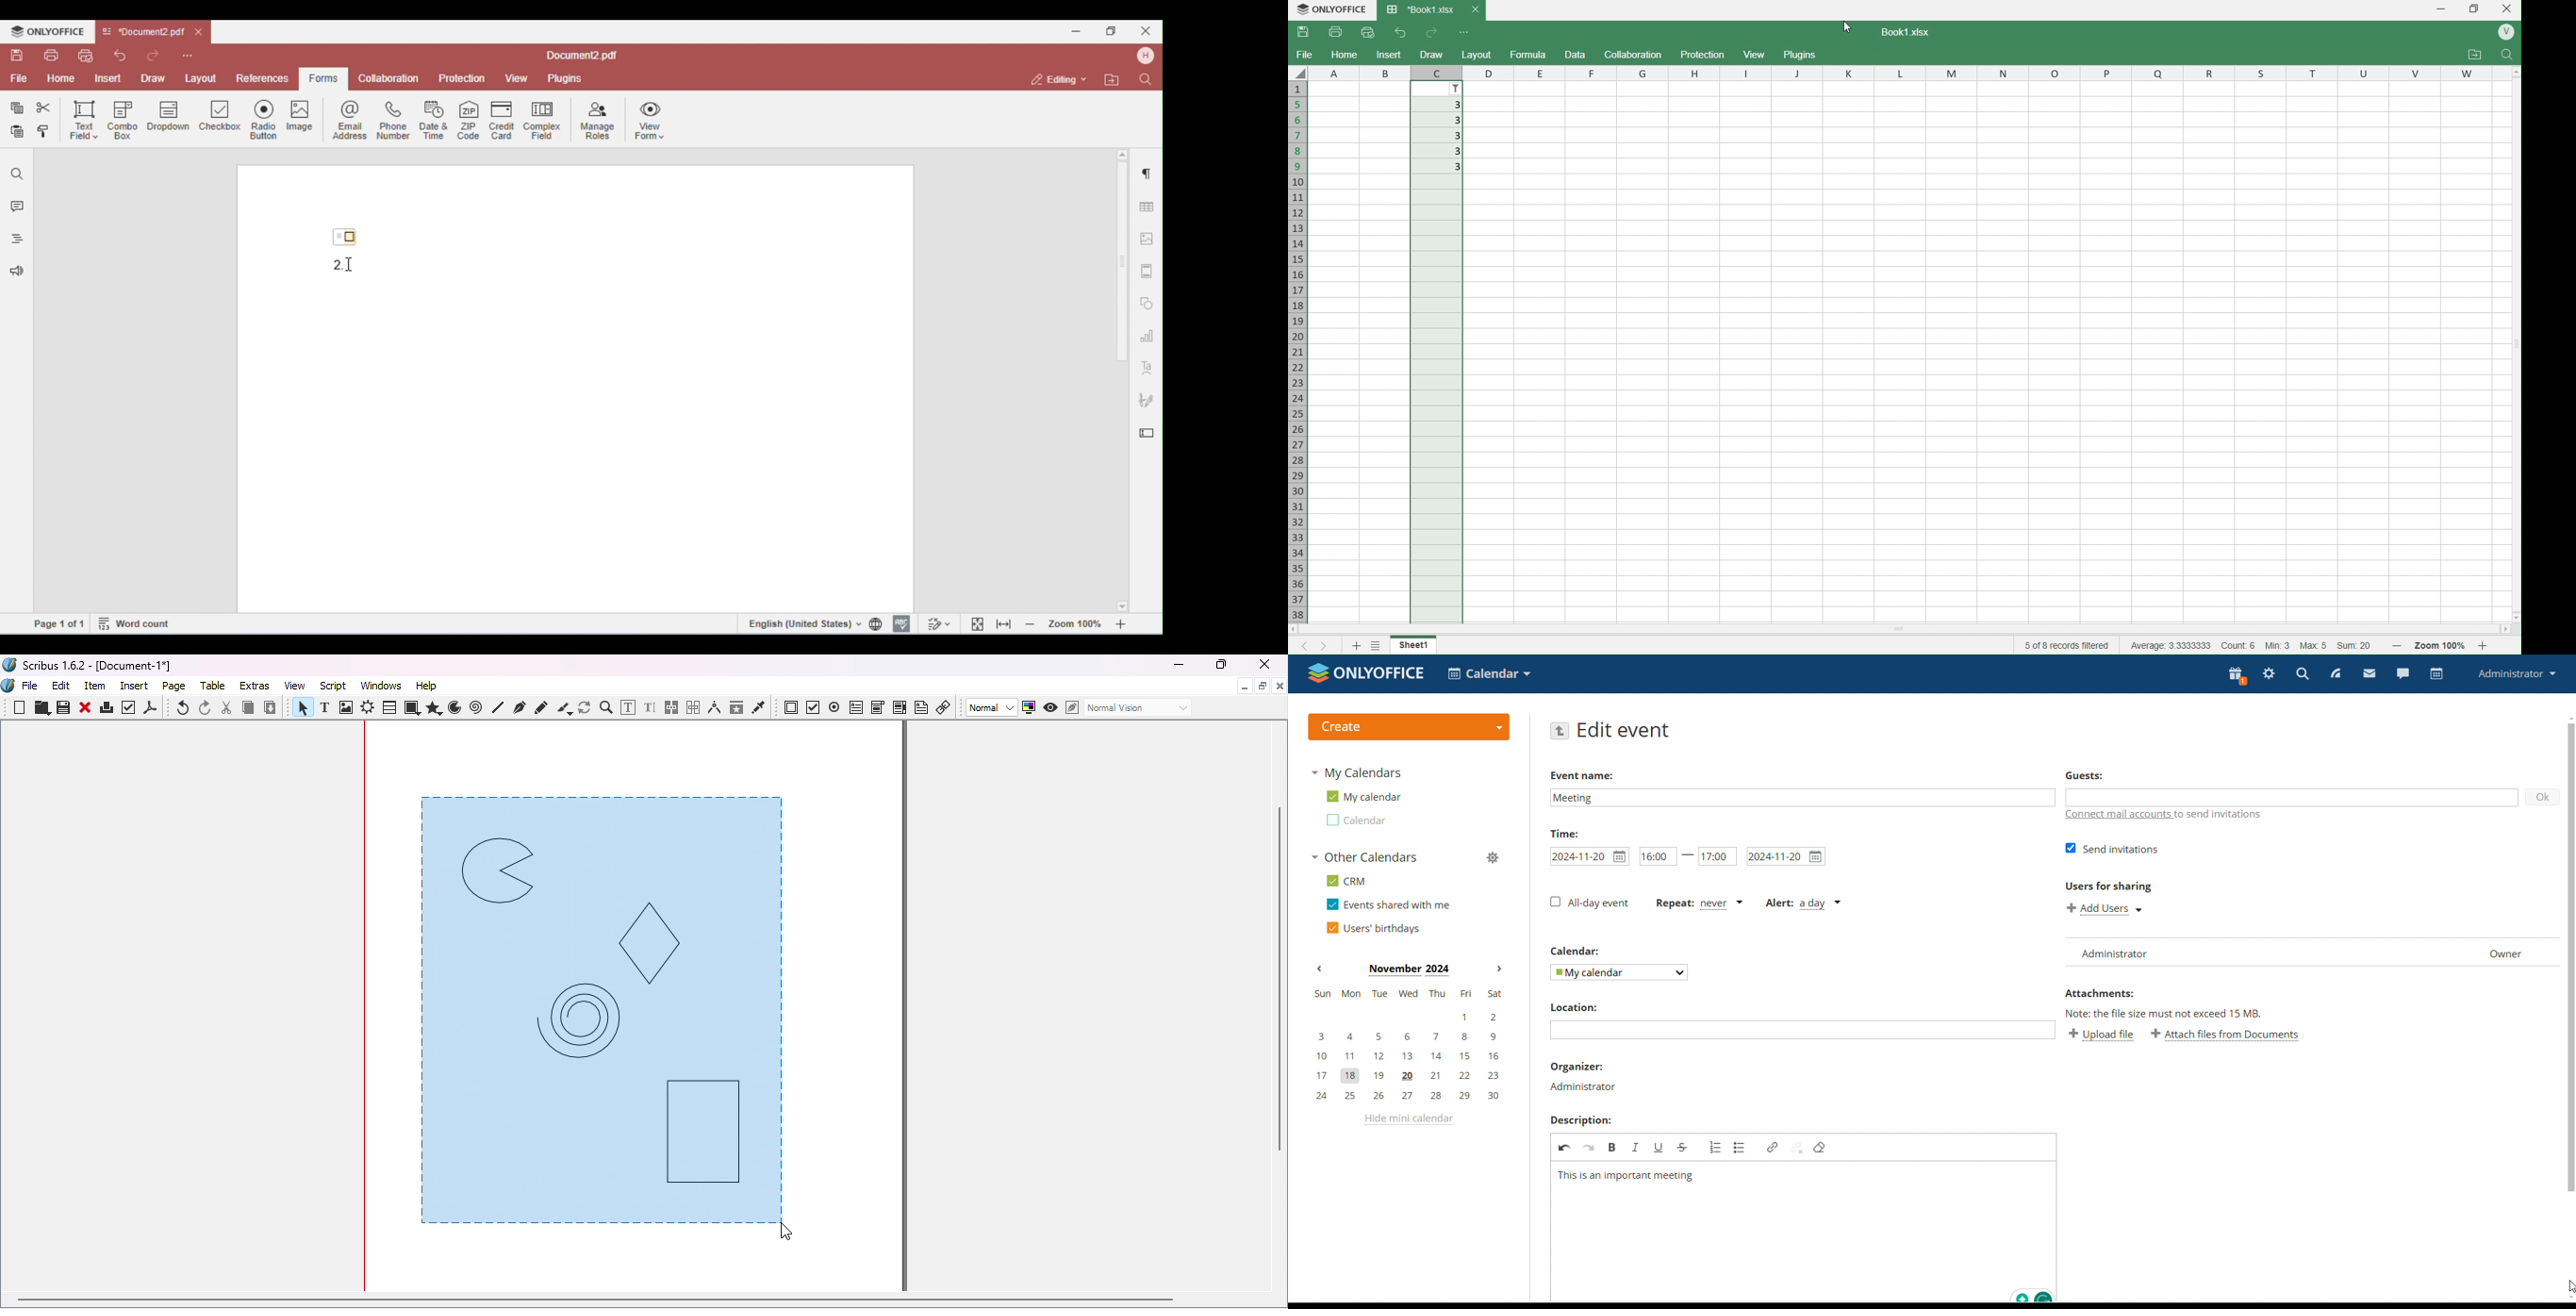  I want to click on end date, so click(1786, 856).